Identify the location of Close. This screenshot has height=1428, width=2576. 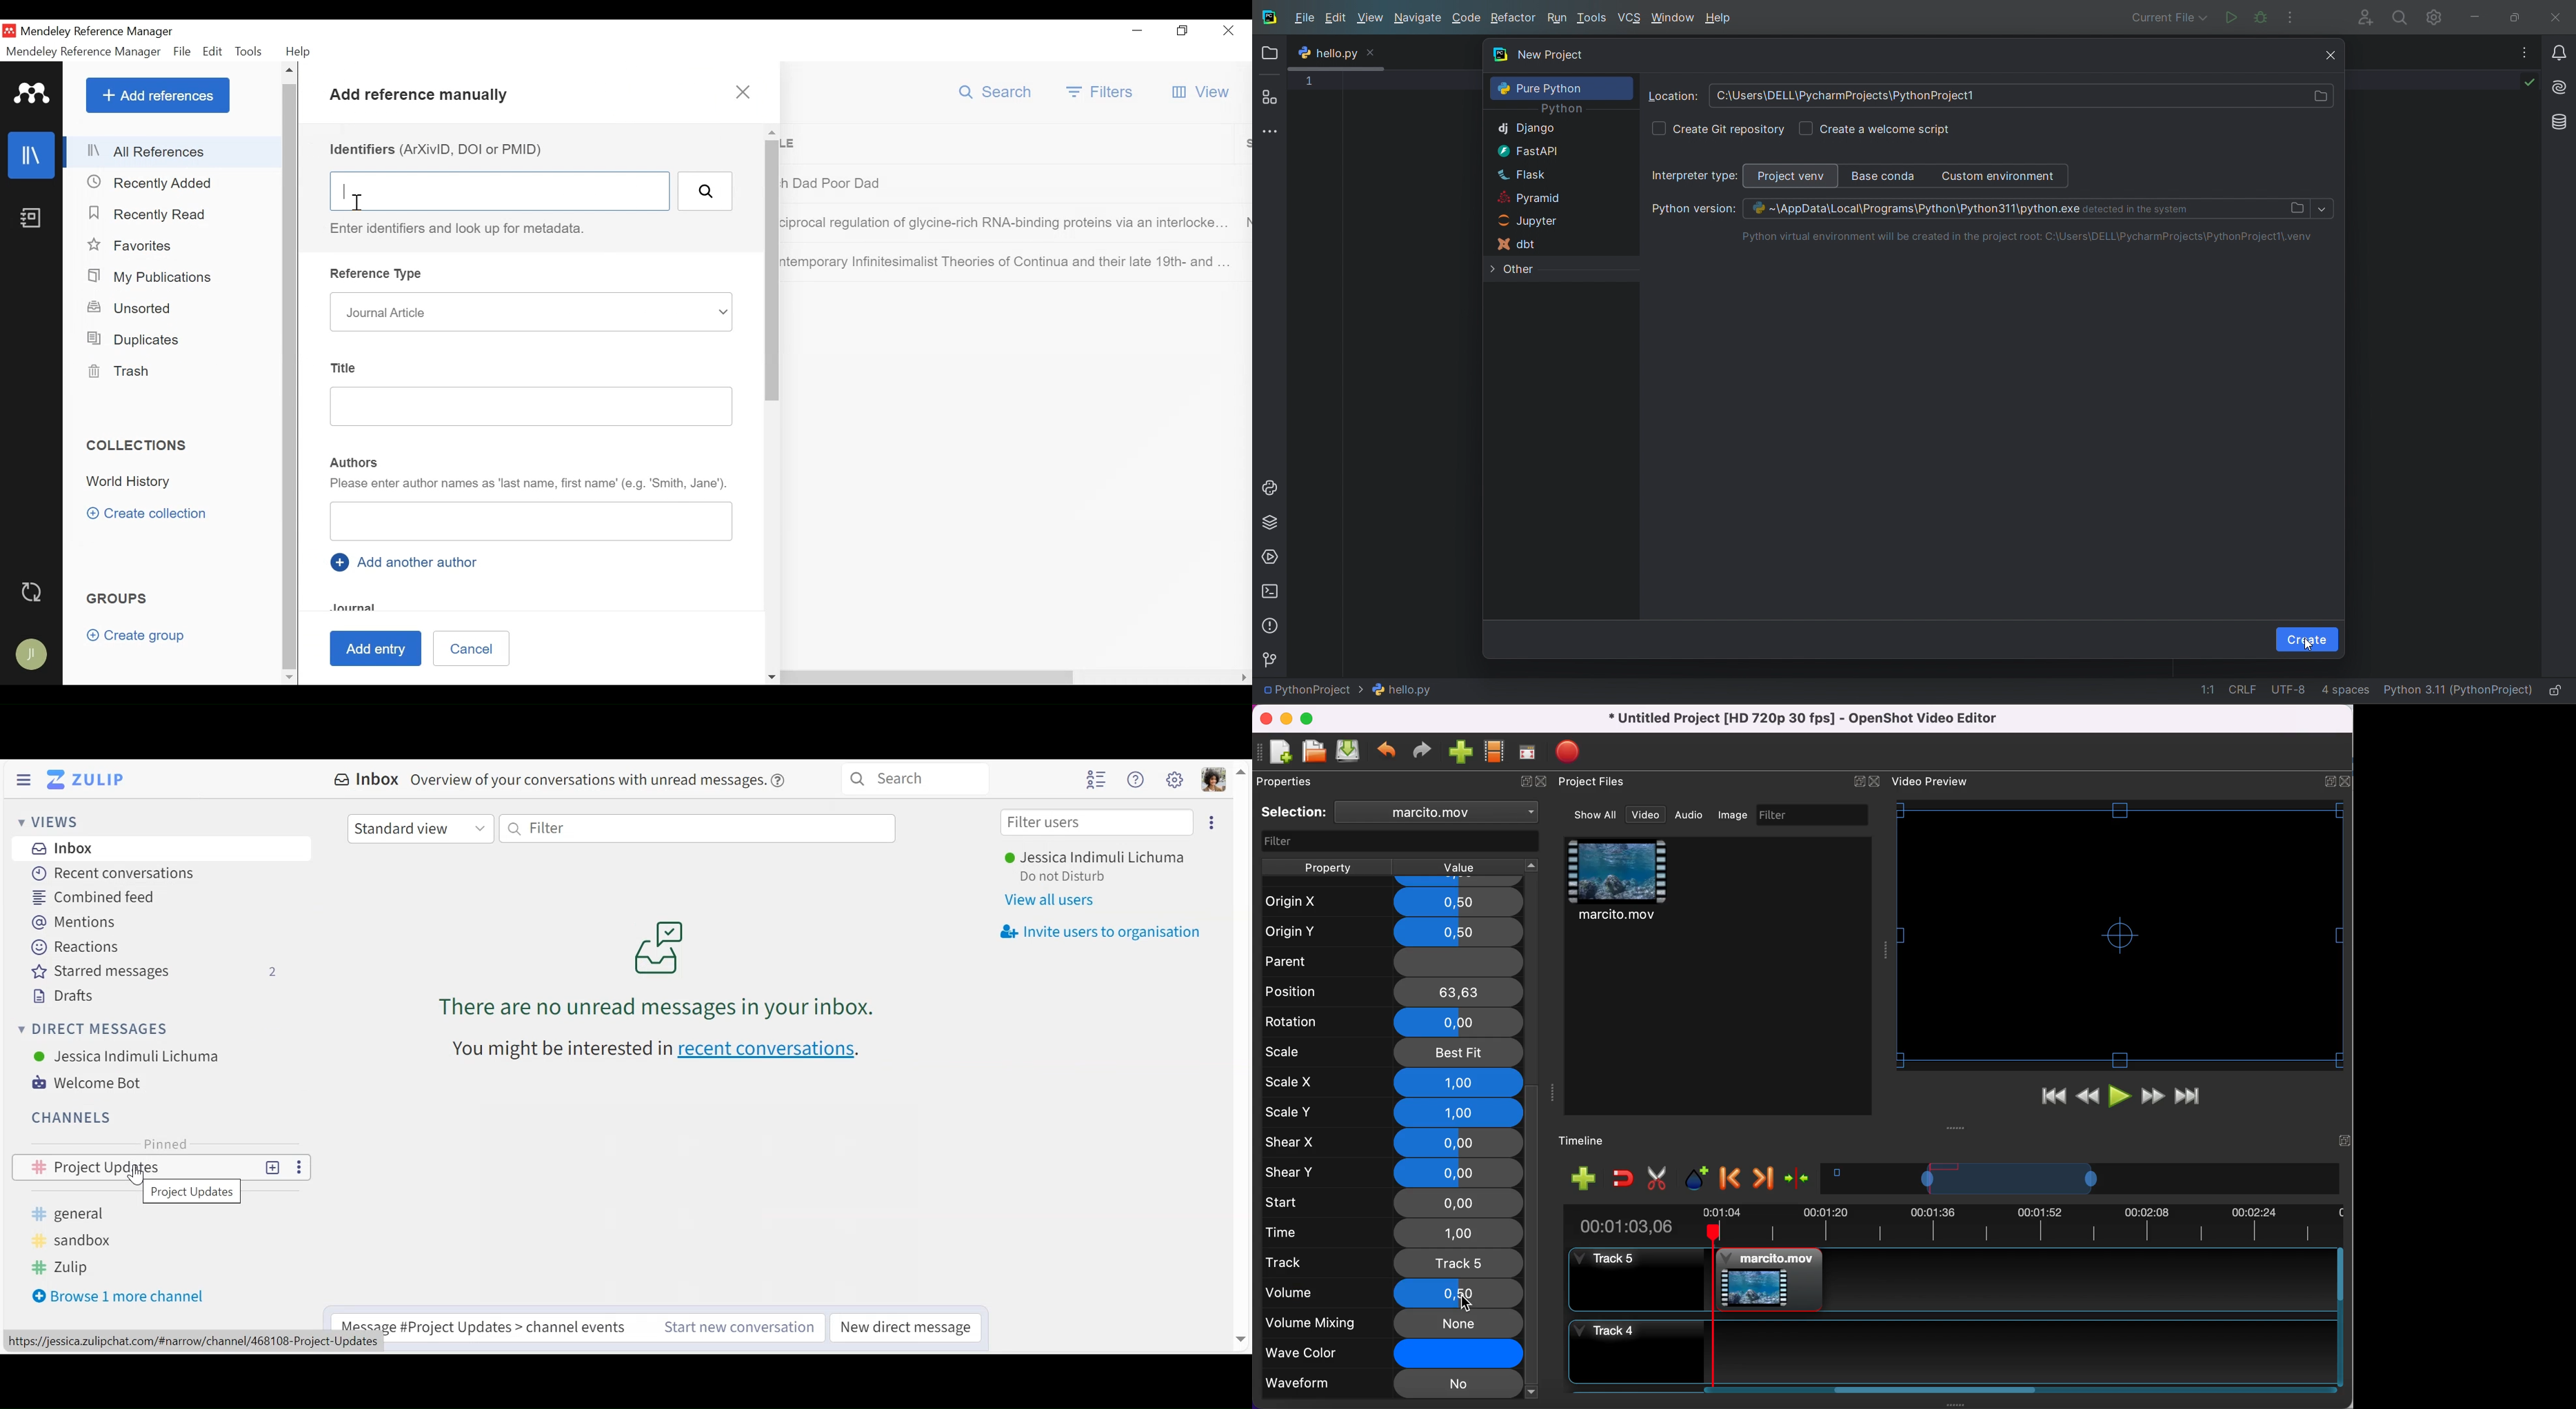
(743, 93).